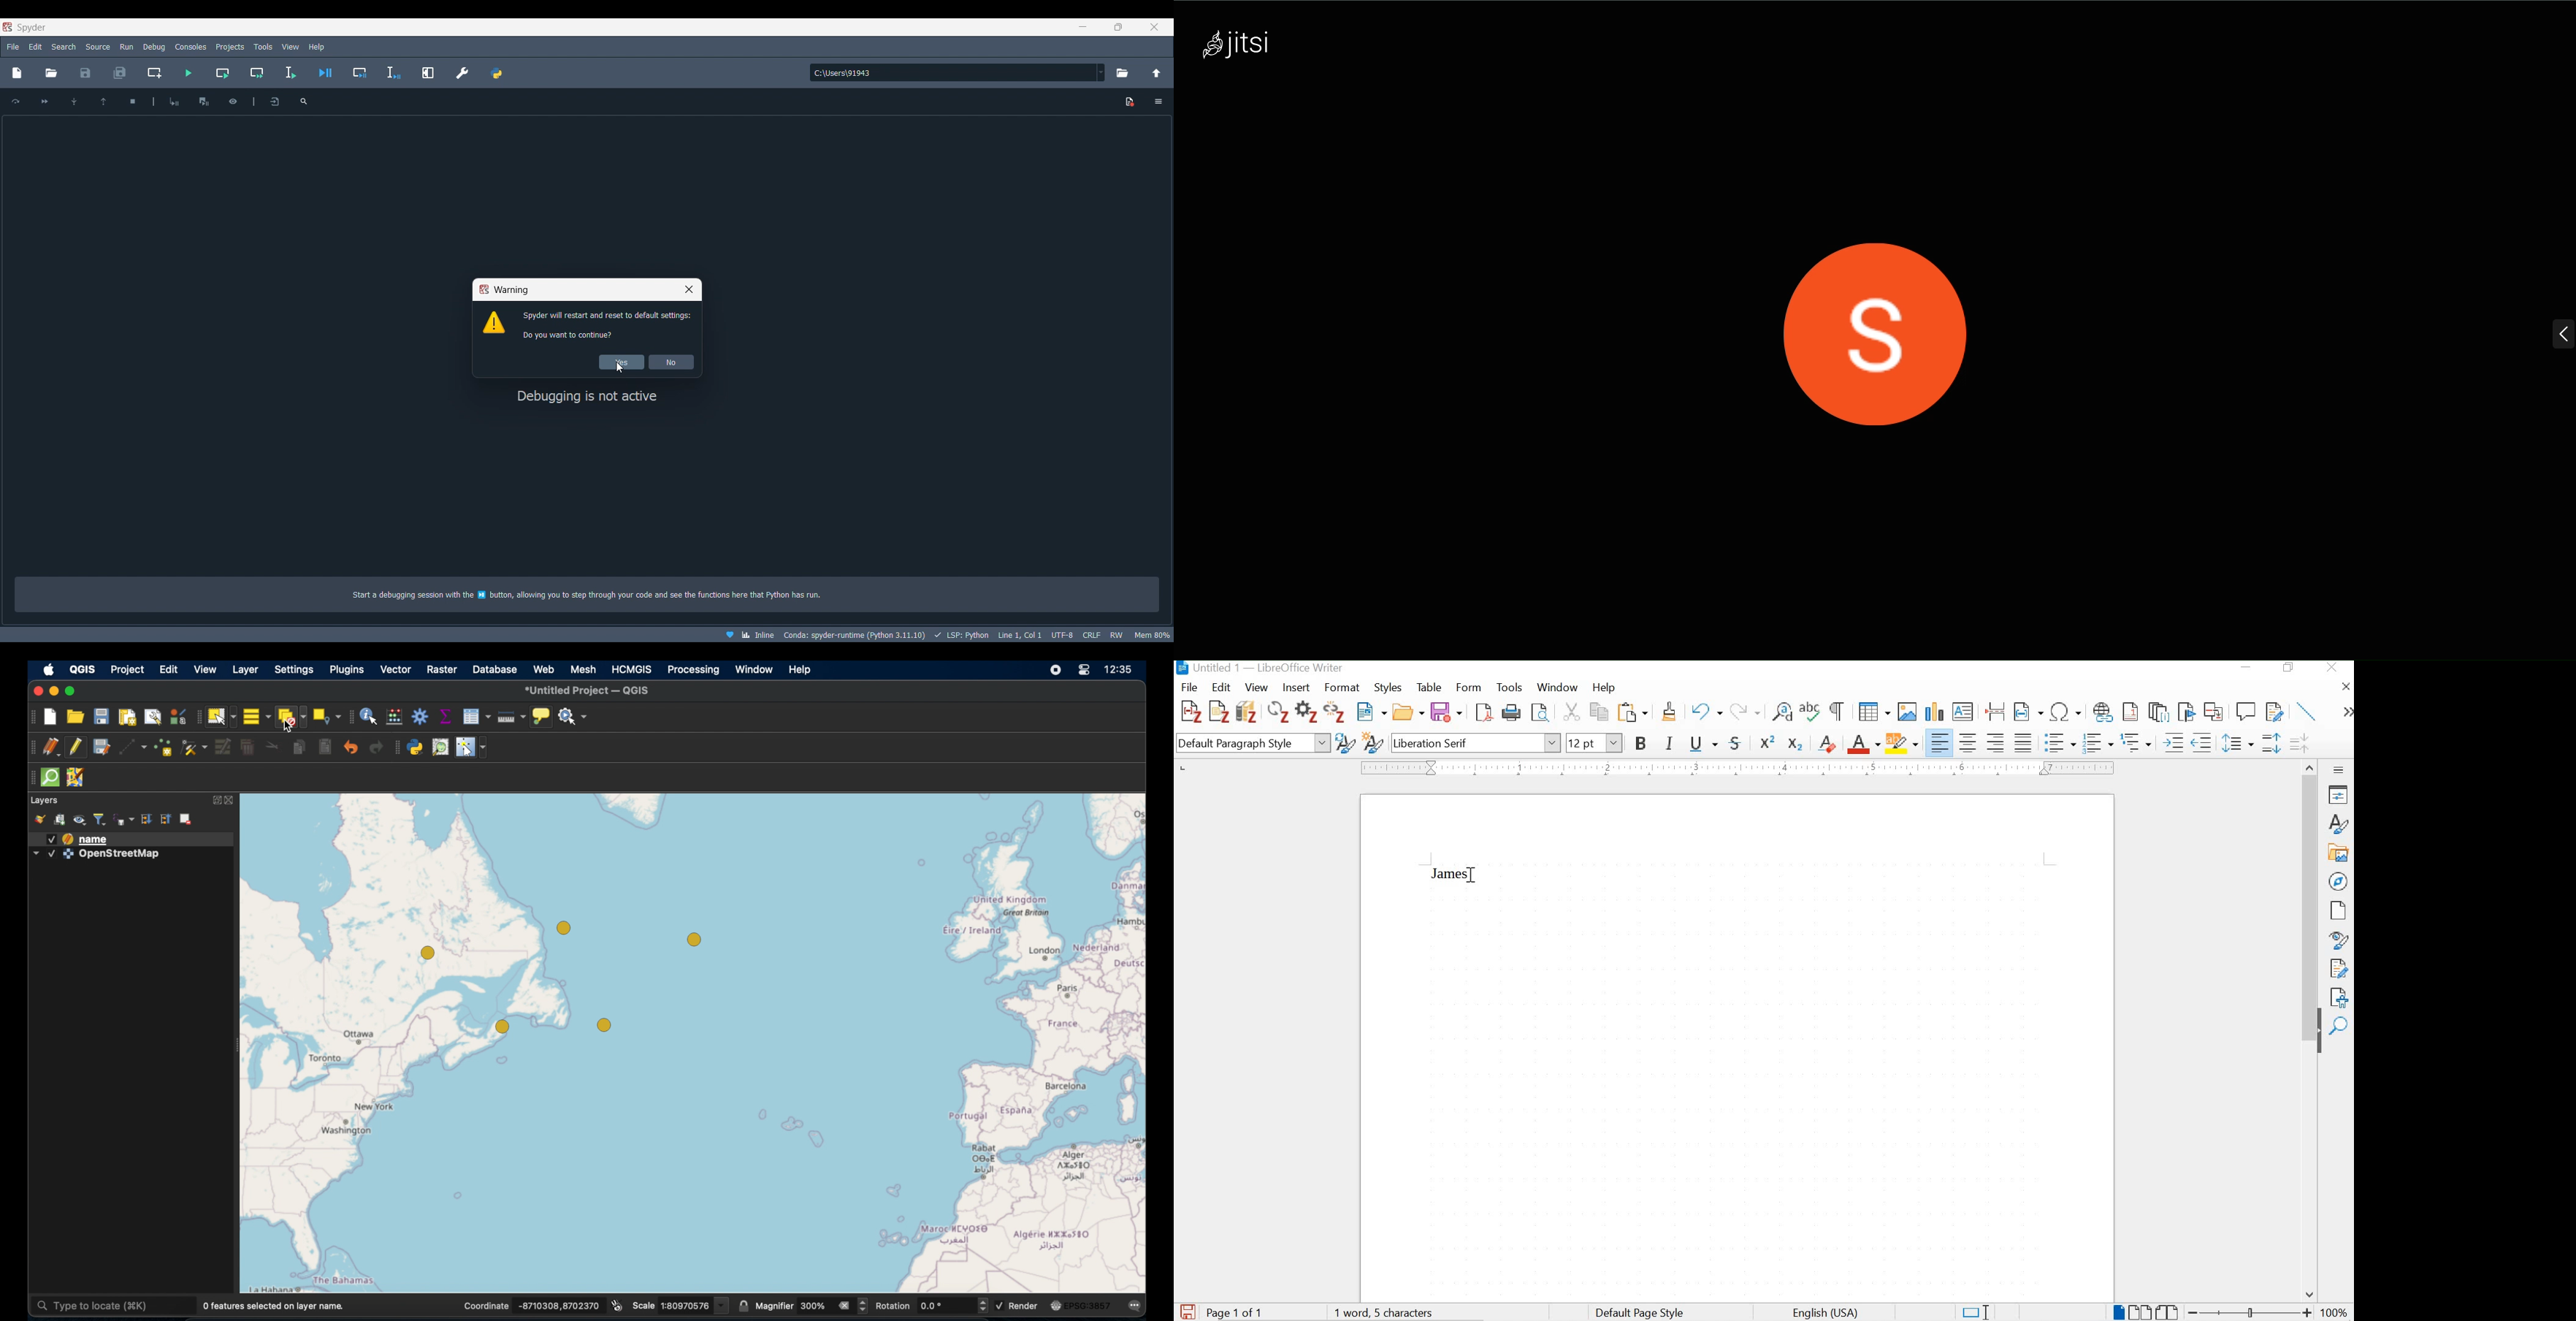 The width and height of the screenshot is (2576, 1344). Describe the element at coordinates (45, 102) in the screenshot. I see `forward` at that location.